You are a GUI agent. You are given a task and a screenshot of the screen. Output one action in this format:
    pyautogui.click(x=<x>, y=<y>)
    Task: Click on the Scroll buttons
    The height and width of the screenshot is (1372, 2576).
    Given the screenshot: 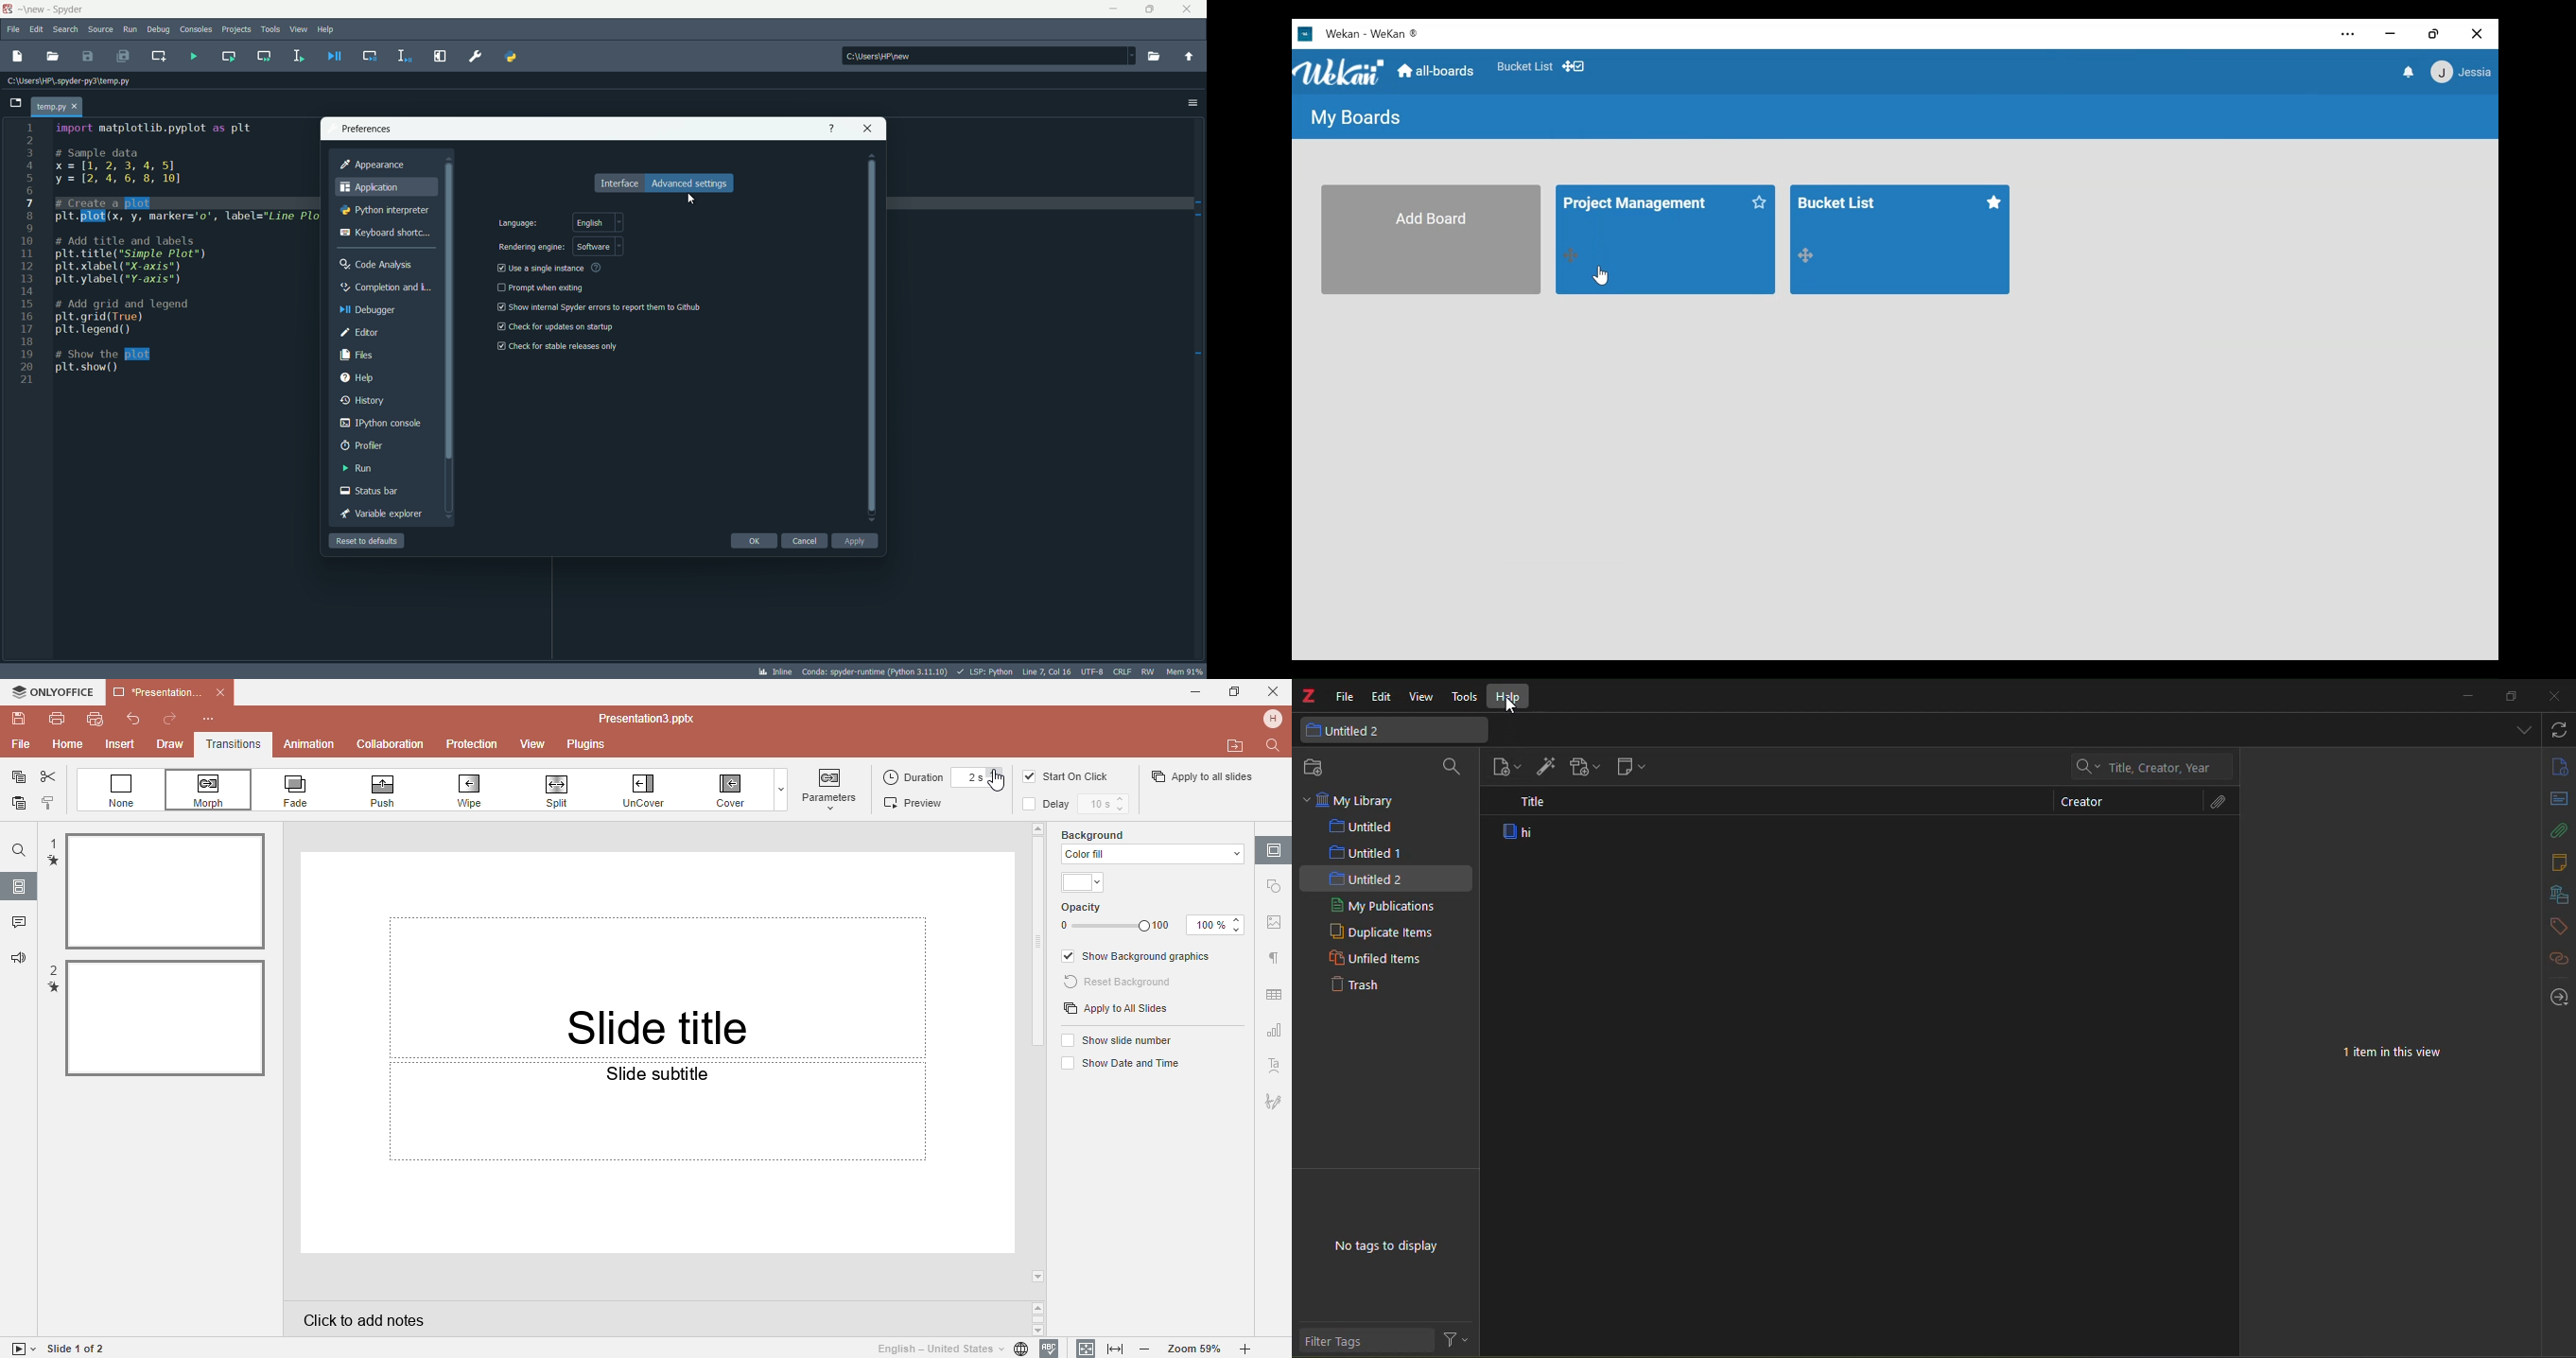 What is the action you would take?
    pyautogui.click(x=1039, y=1318)
    